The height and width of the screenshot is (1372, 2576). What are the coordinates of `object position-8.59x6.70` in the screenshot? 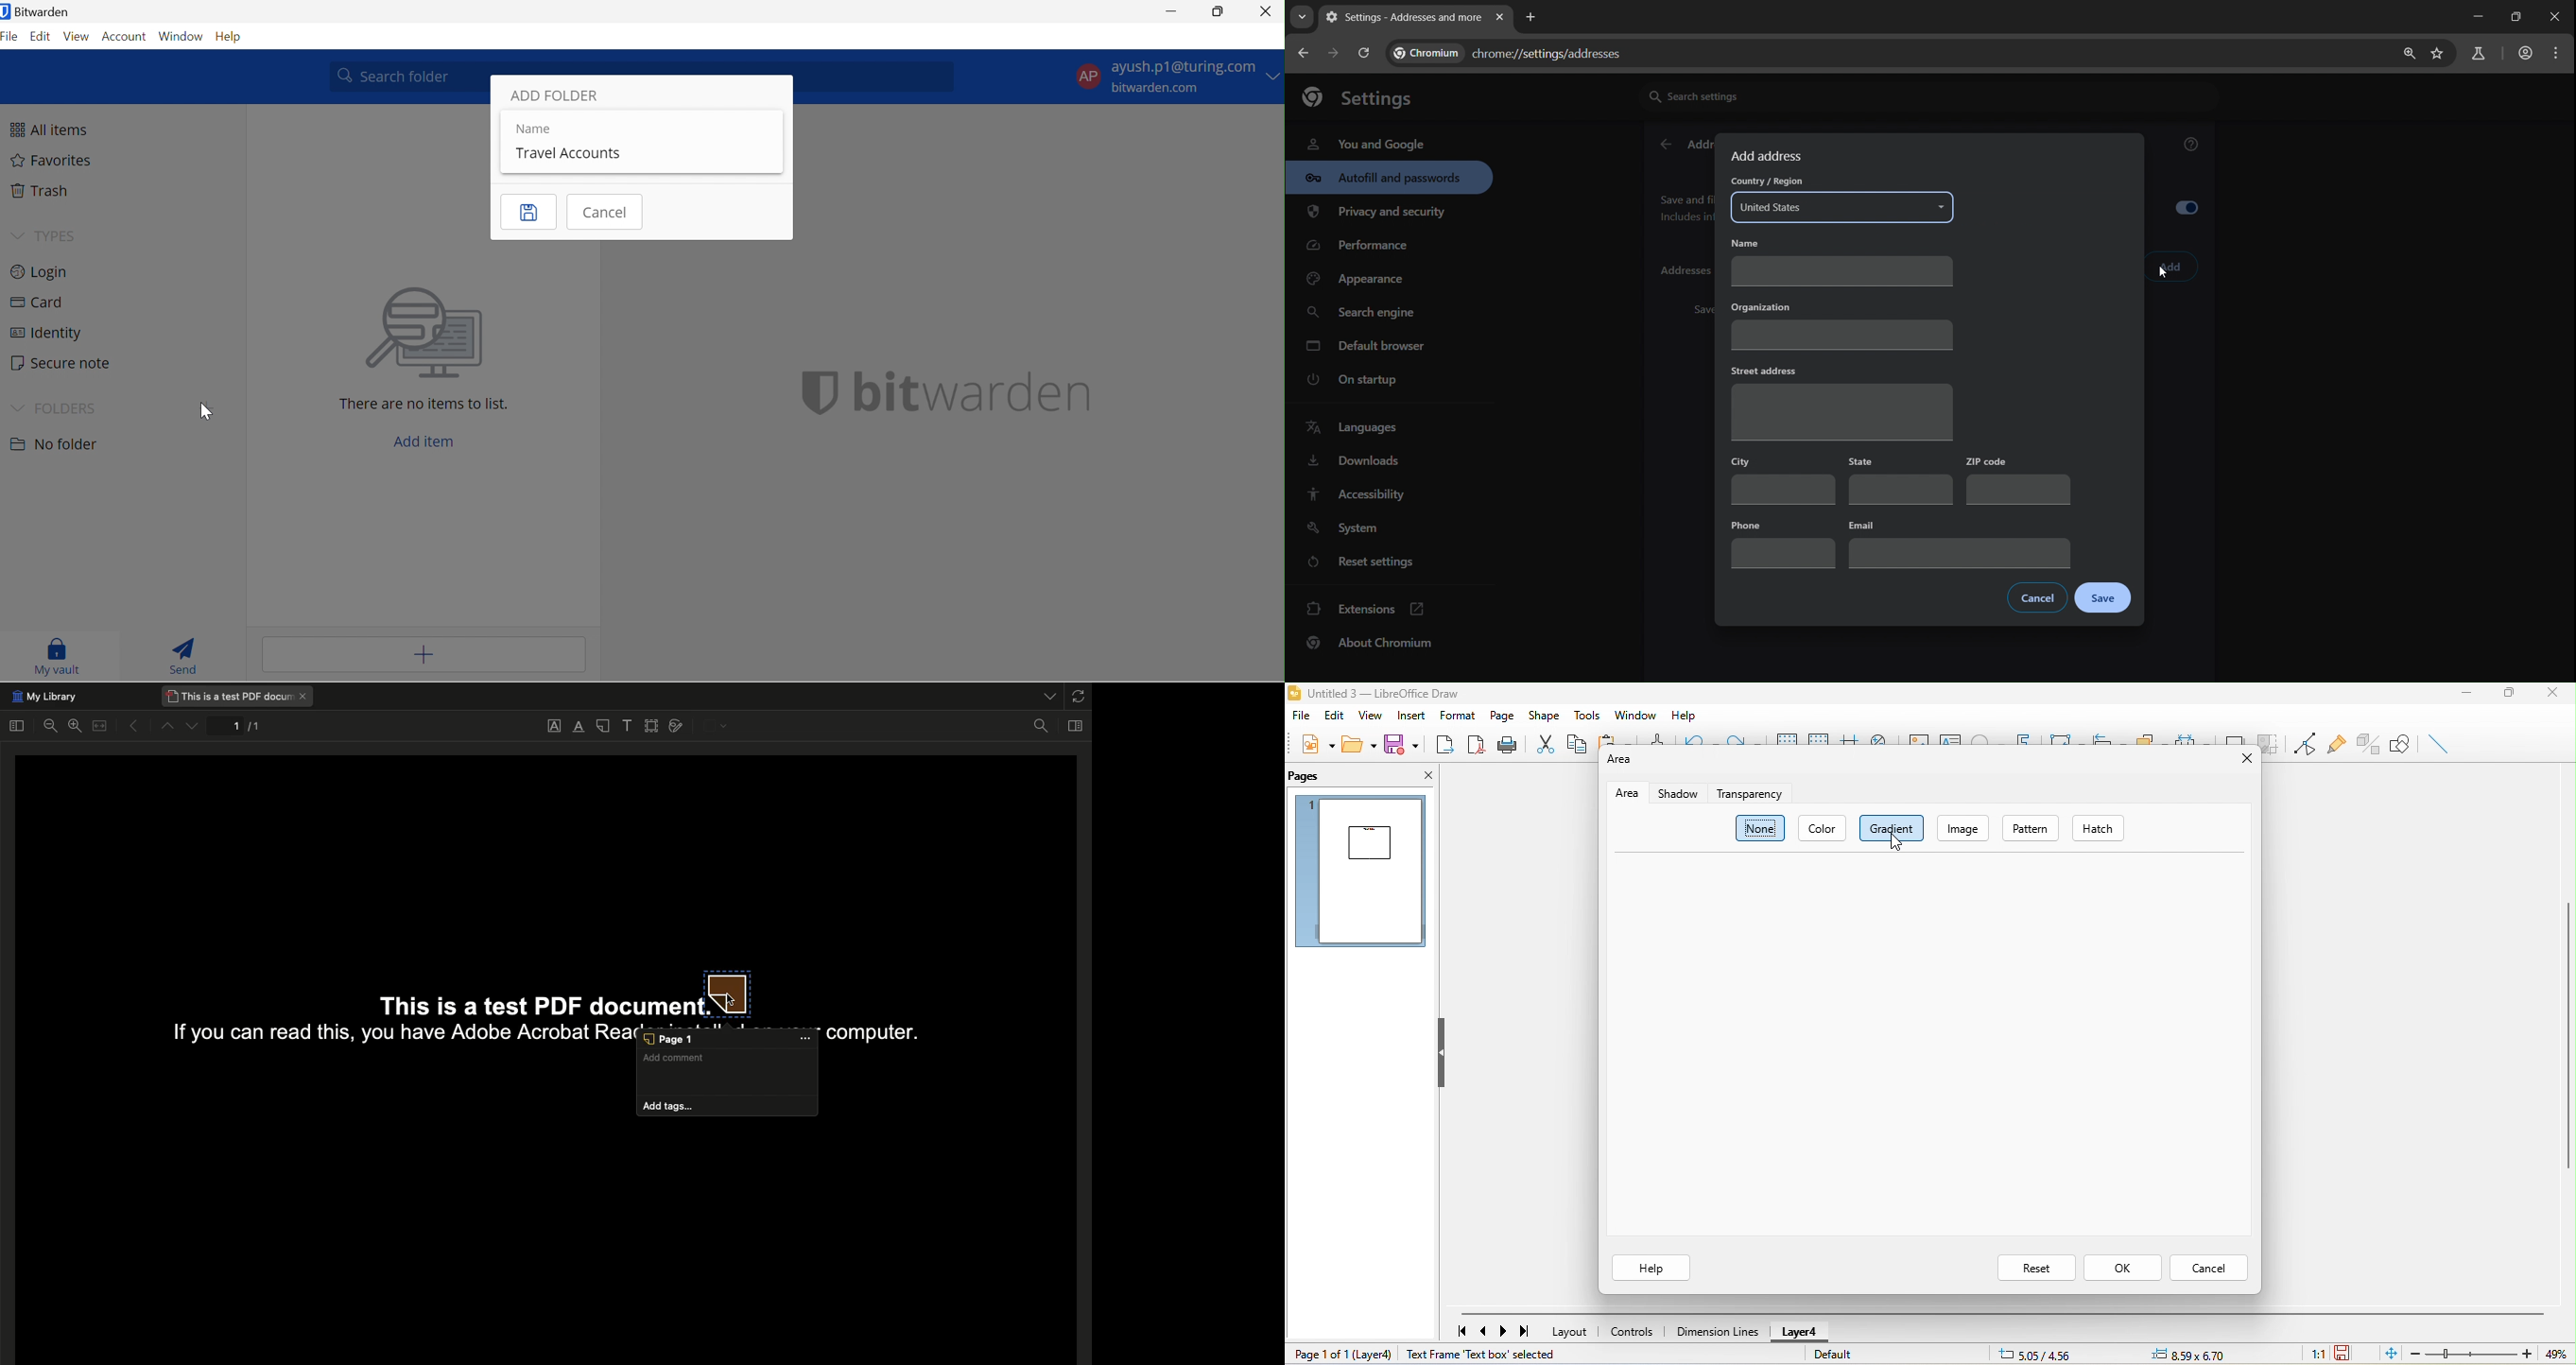 It's located at (2193, 1356).